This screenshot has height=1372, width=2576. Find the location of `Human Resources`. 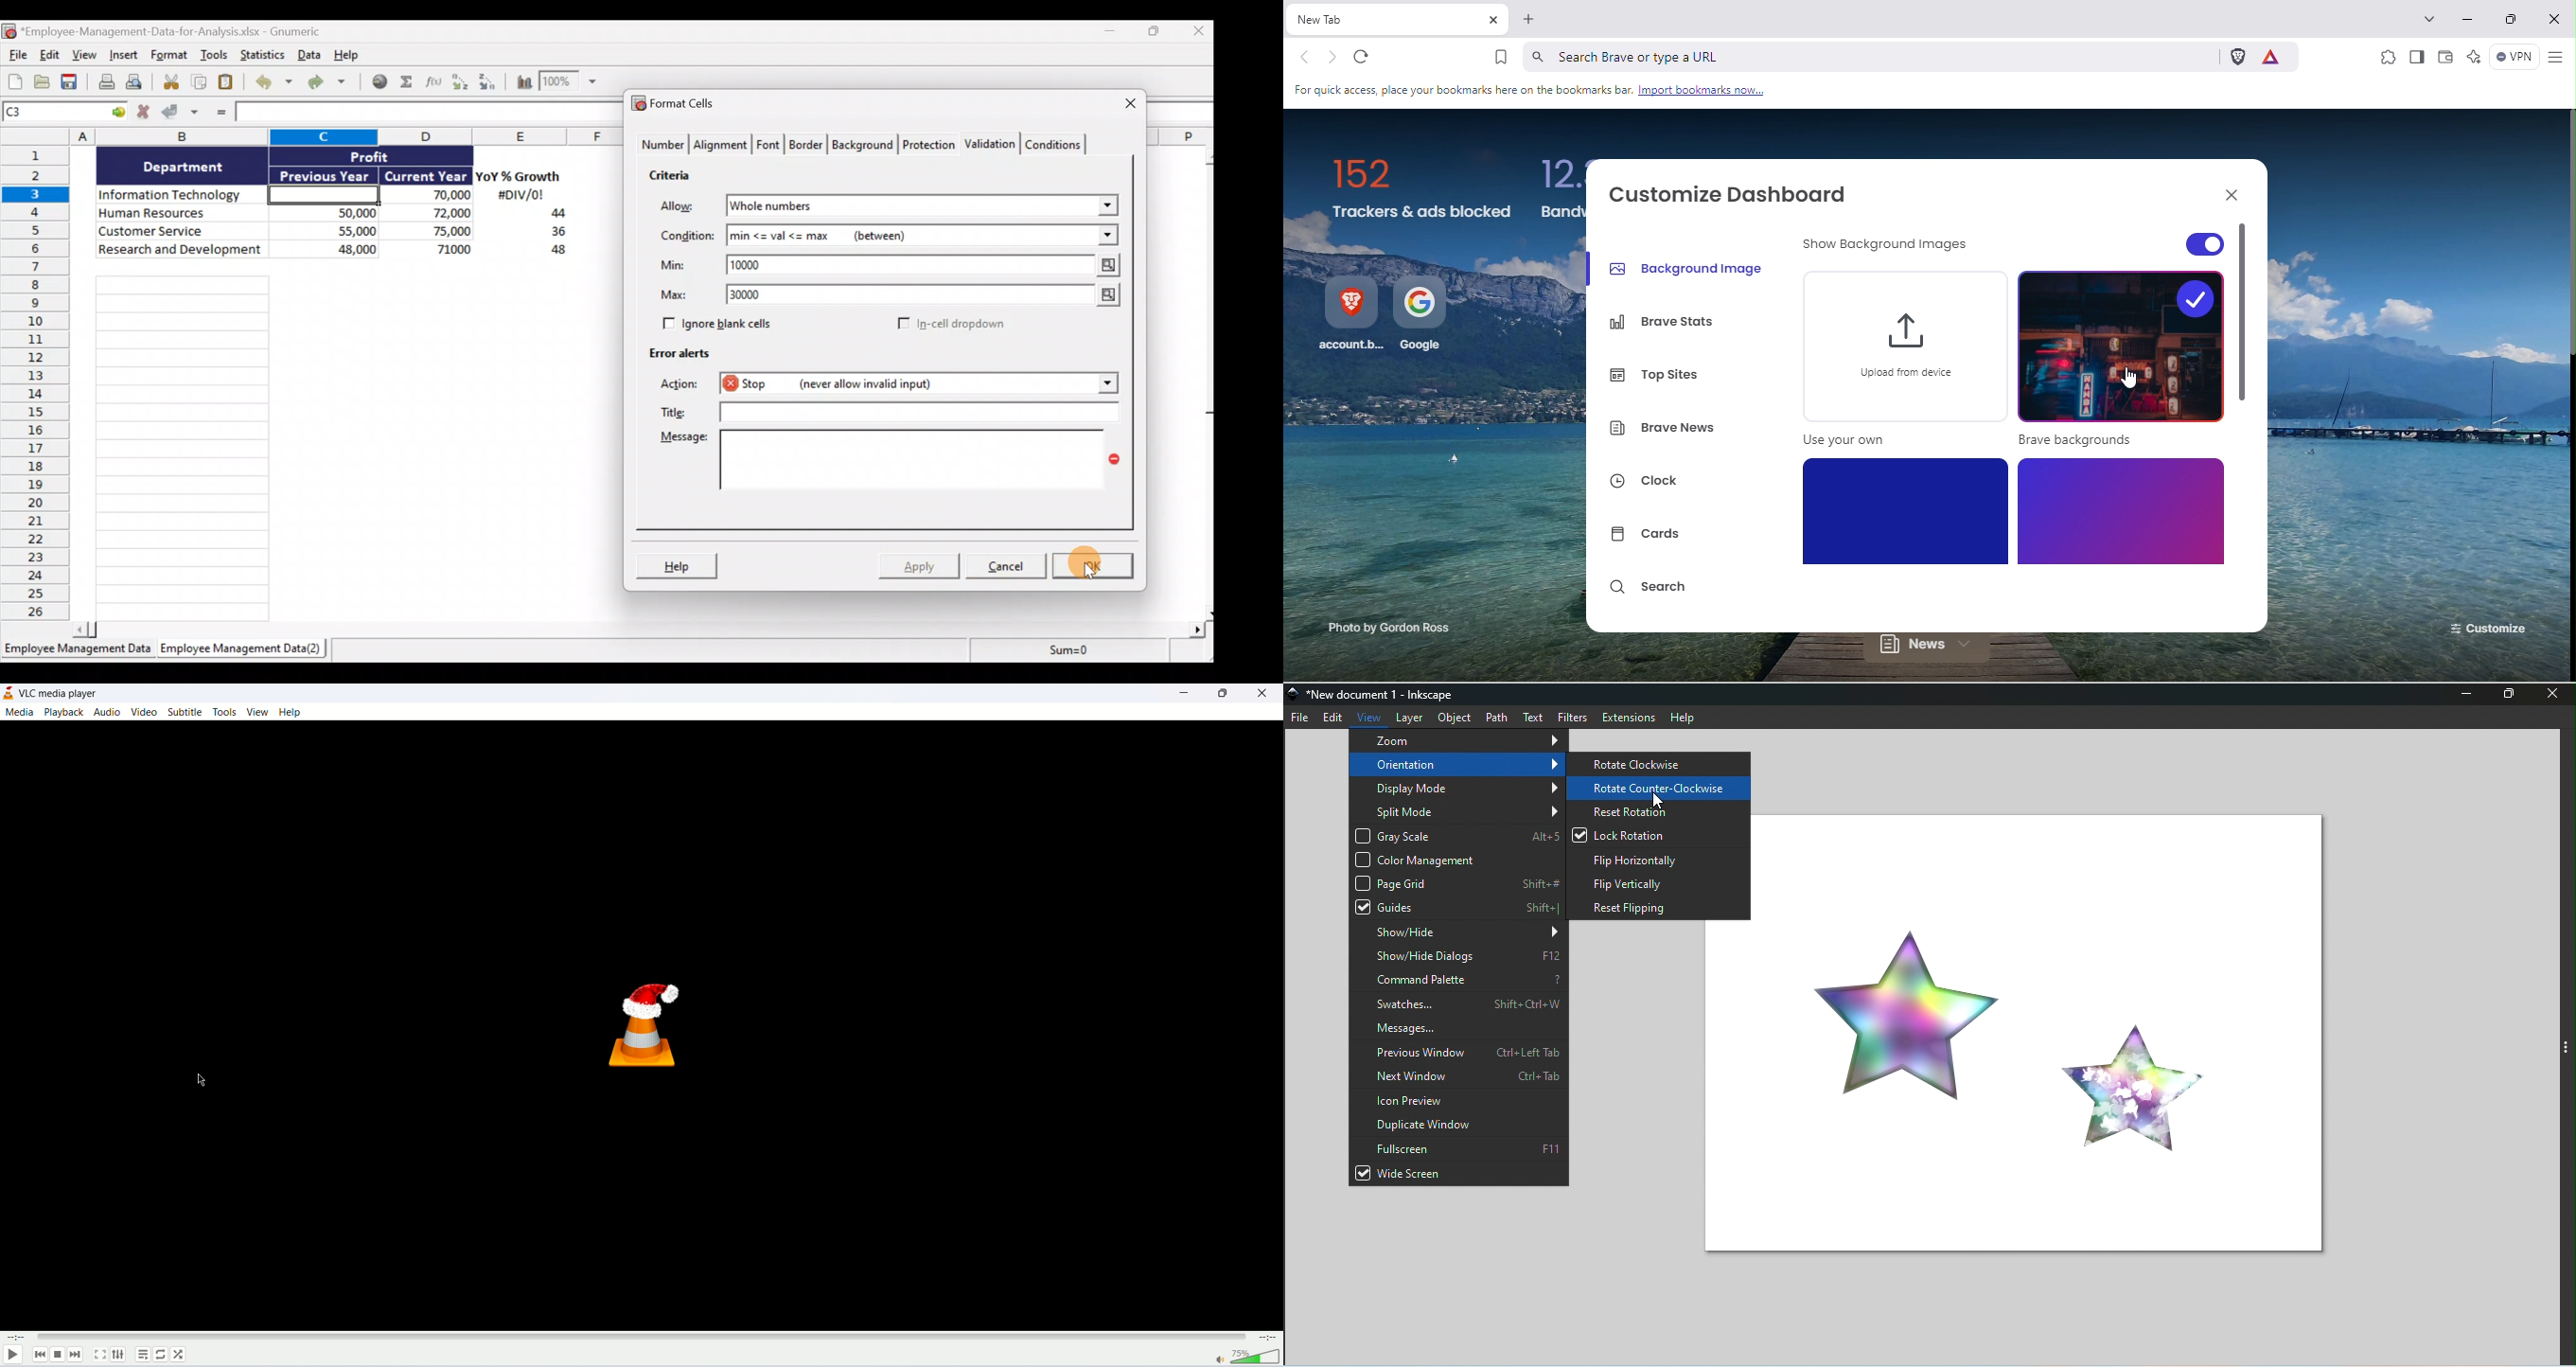

Human Resources is located at coordinates (179, 214).